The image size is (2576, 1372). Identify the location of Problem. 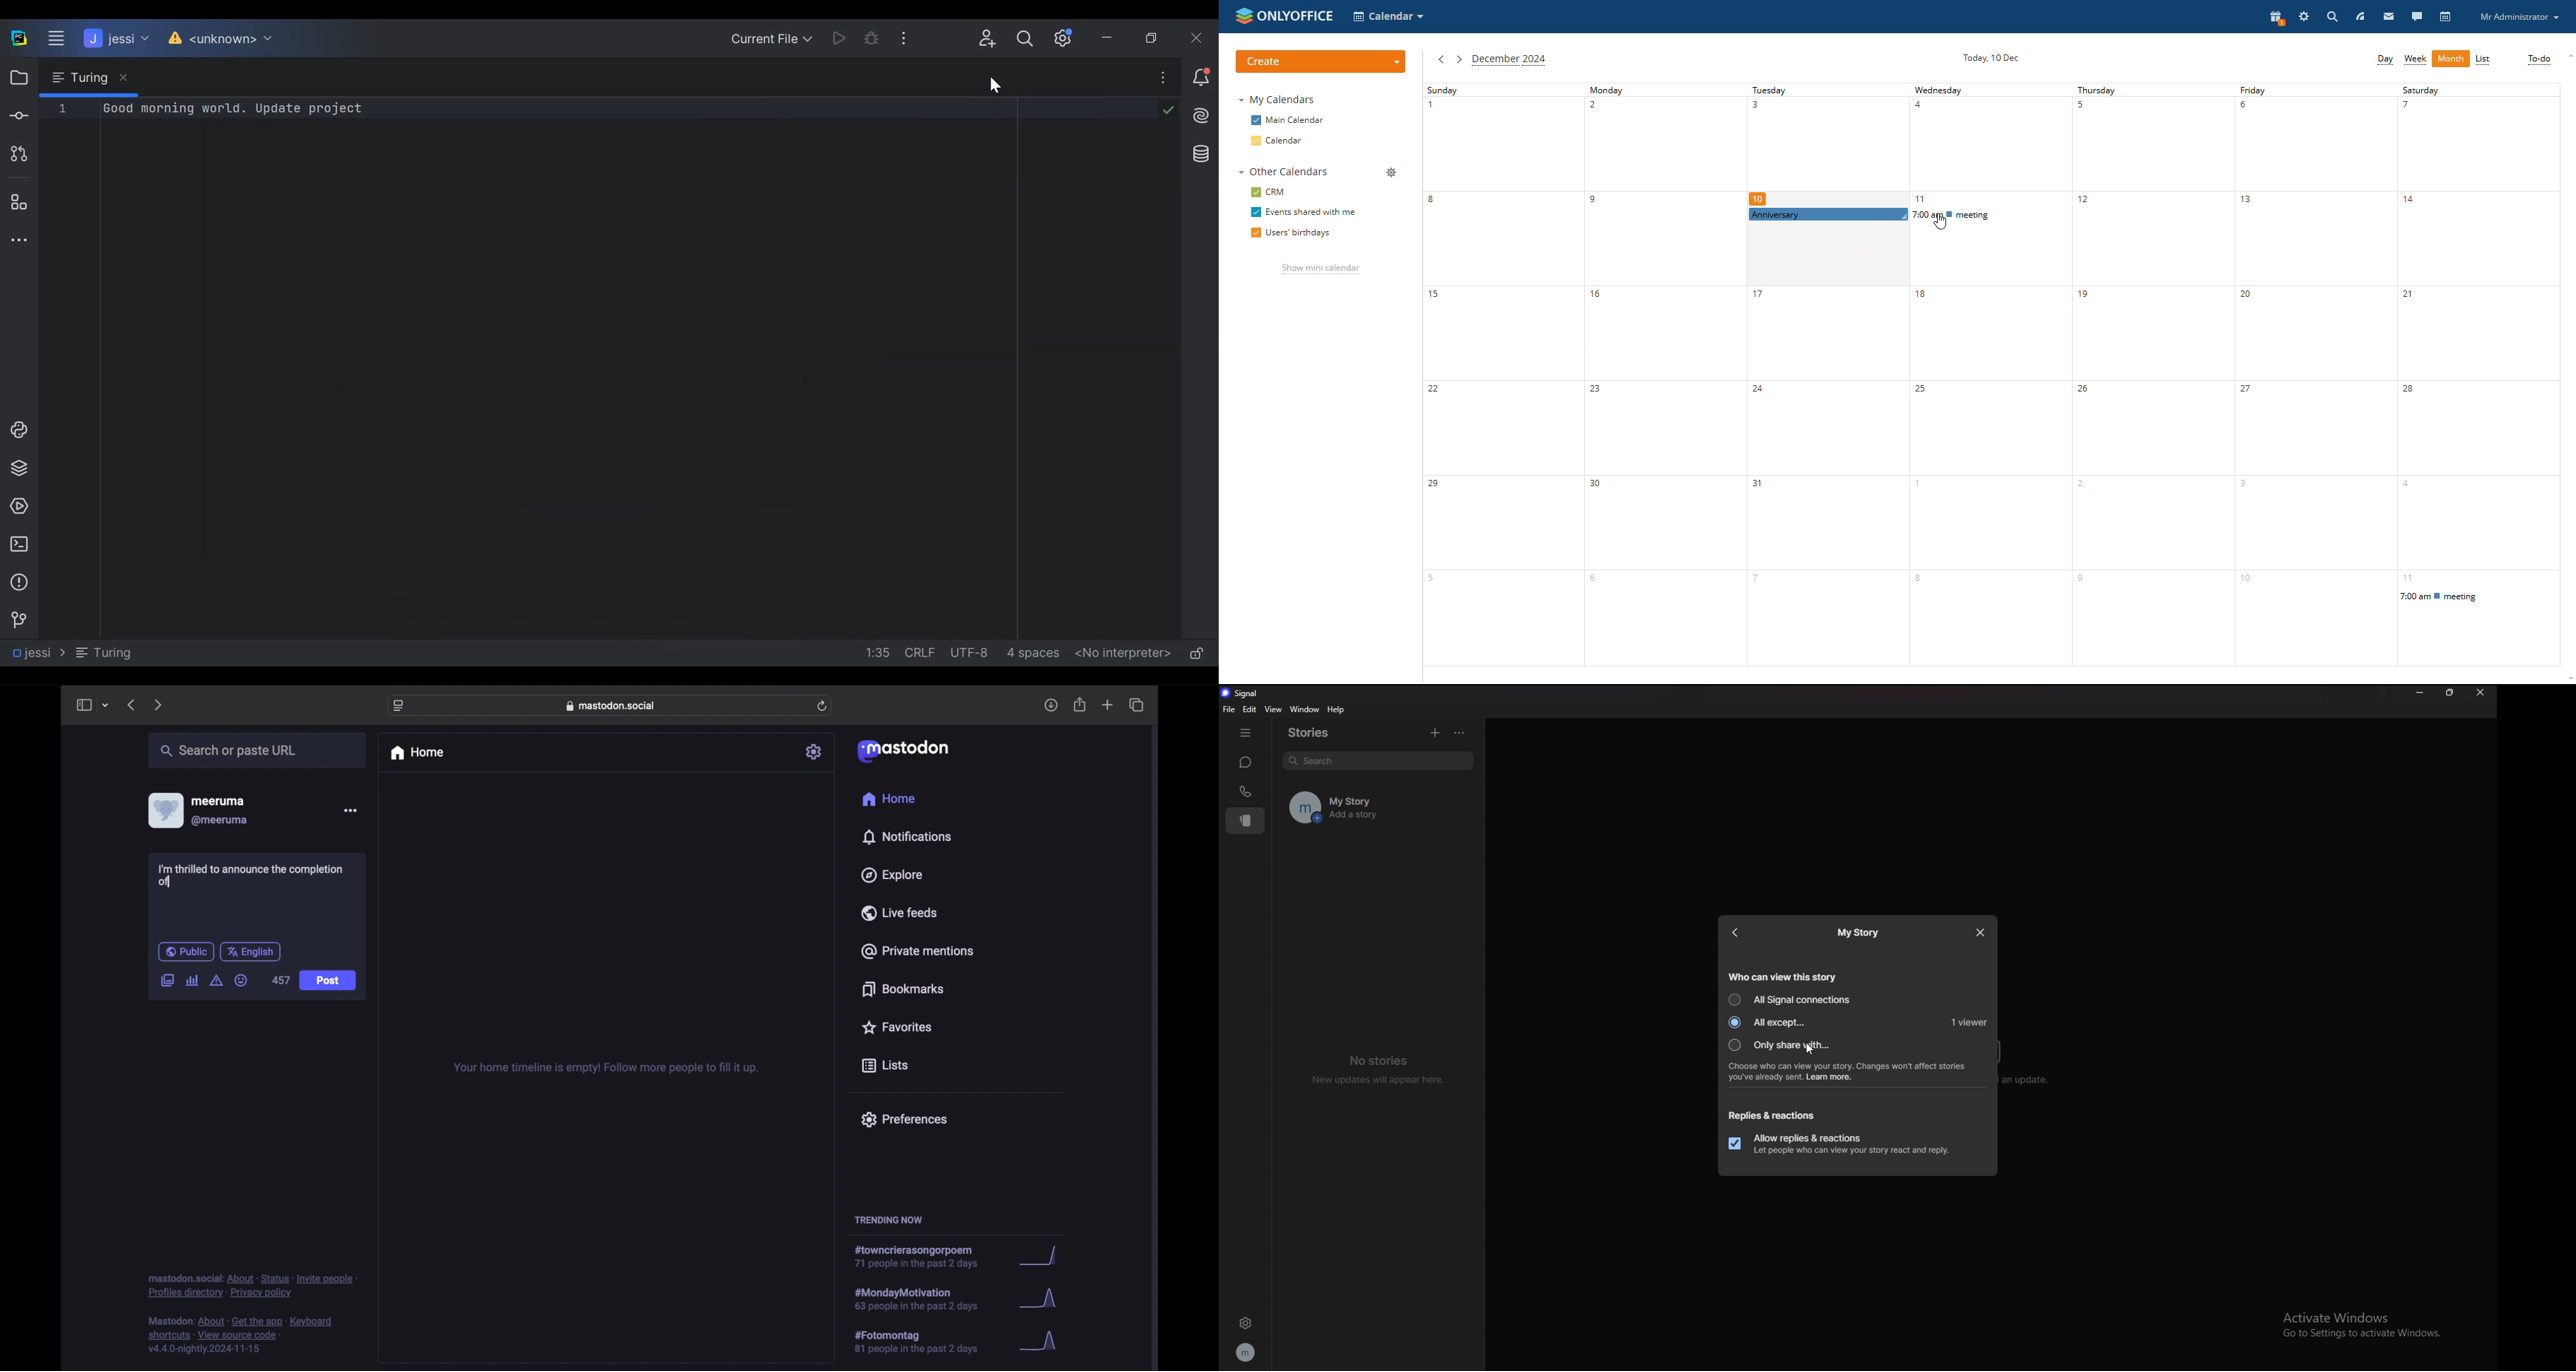
(18, 583).